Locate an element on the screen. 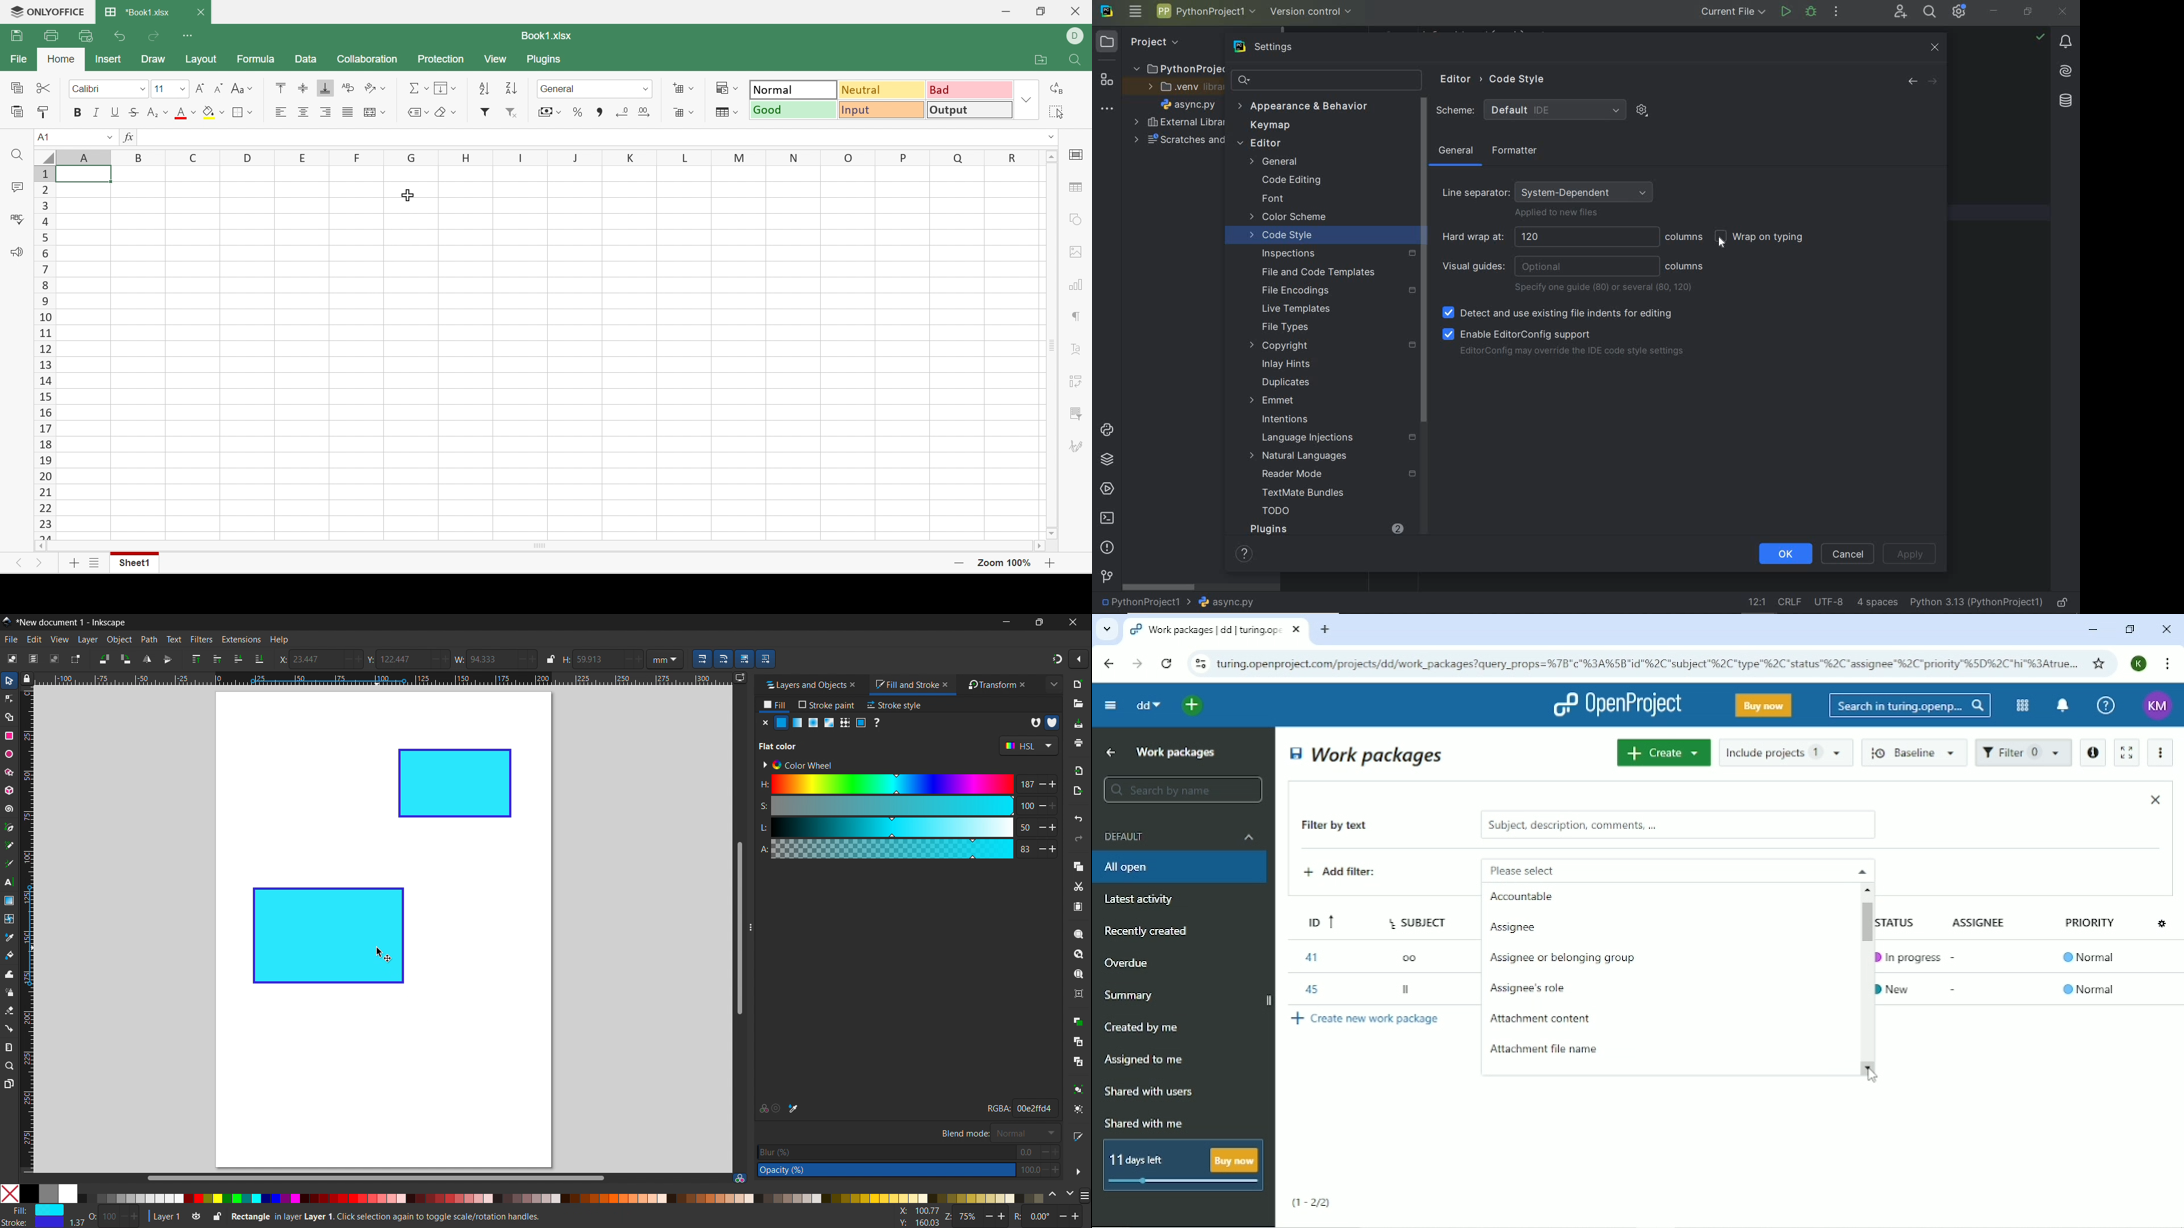 The image size is (2184, 1232). forward is located at coordinates (1935, 82).